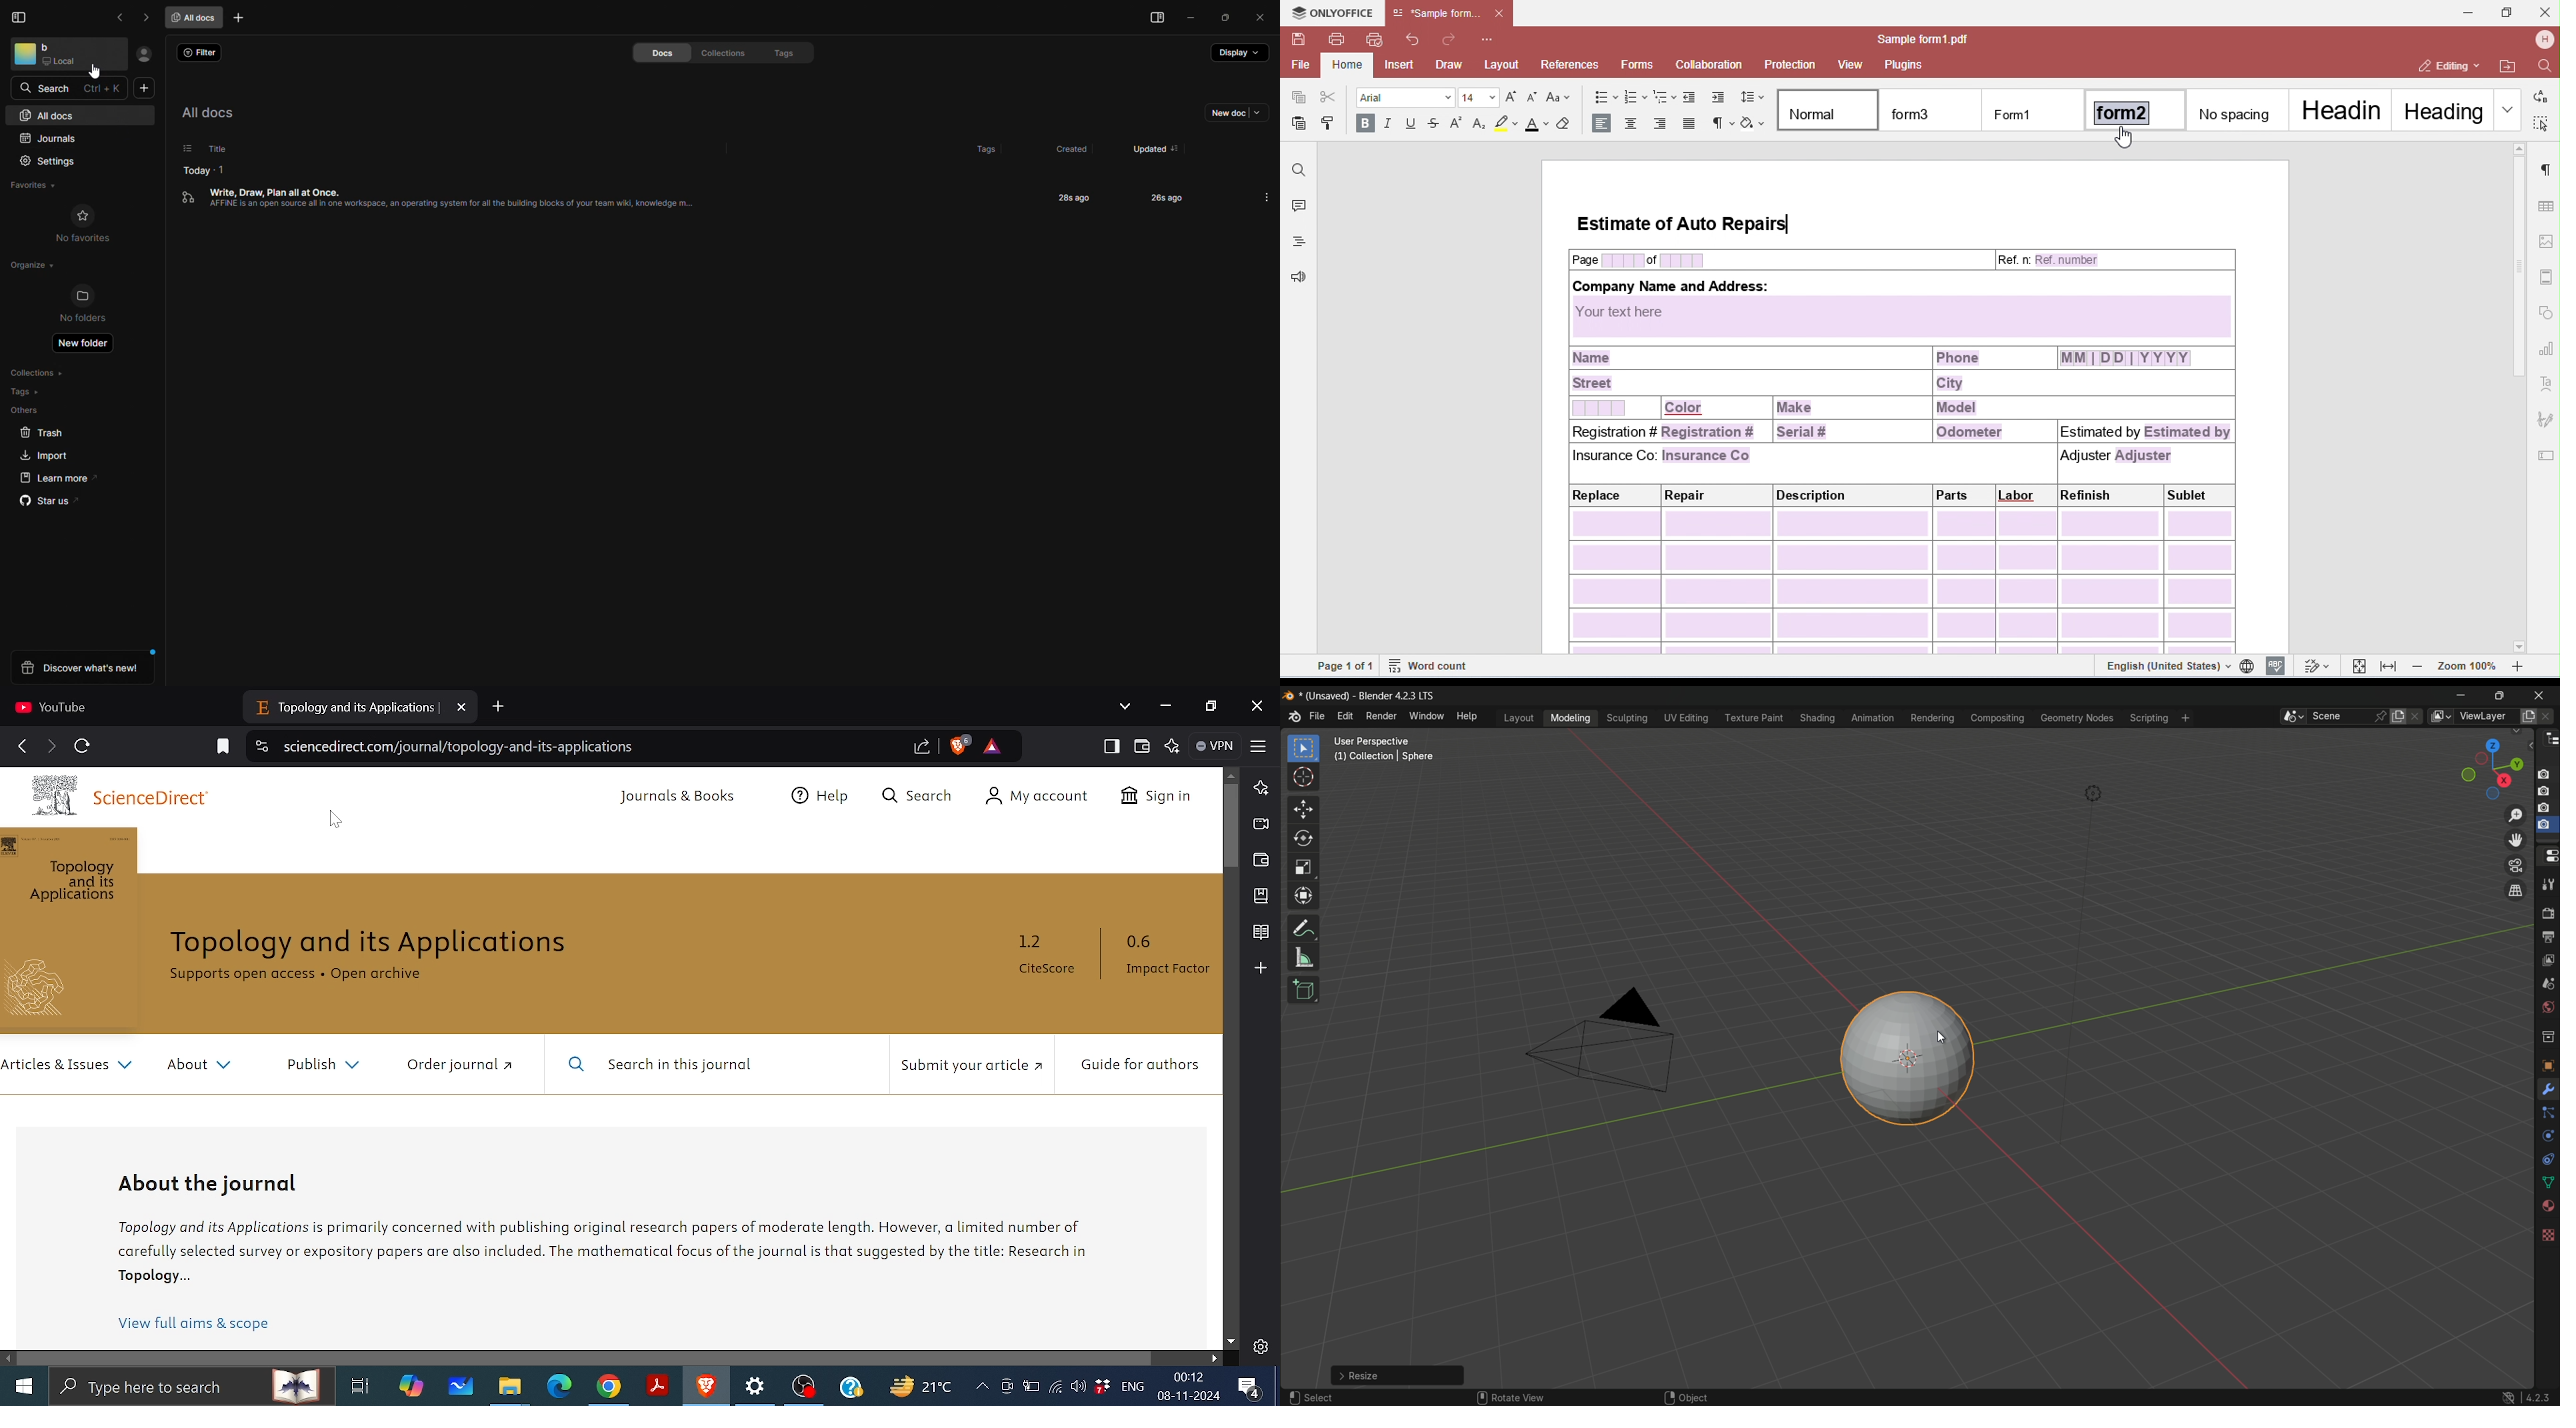 The image size is (2576, 1428). Describe the element at coordinates (2341, 717) in the screenshot. I see `scene name` at that location.